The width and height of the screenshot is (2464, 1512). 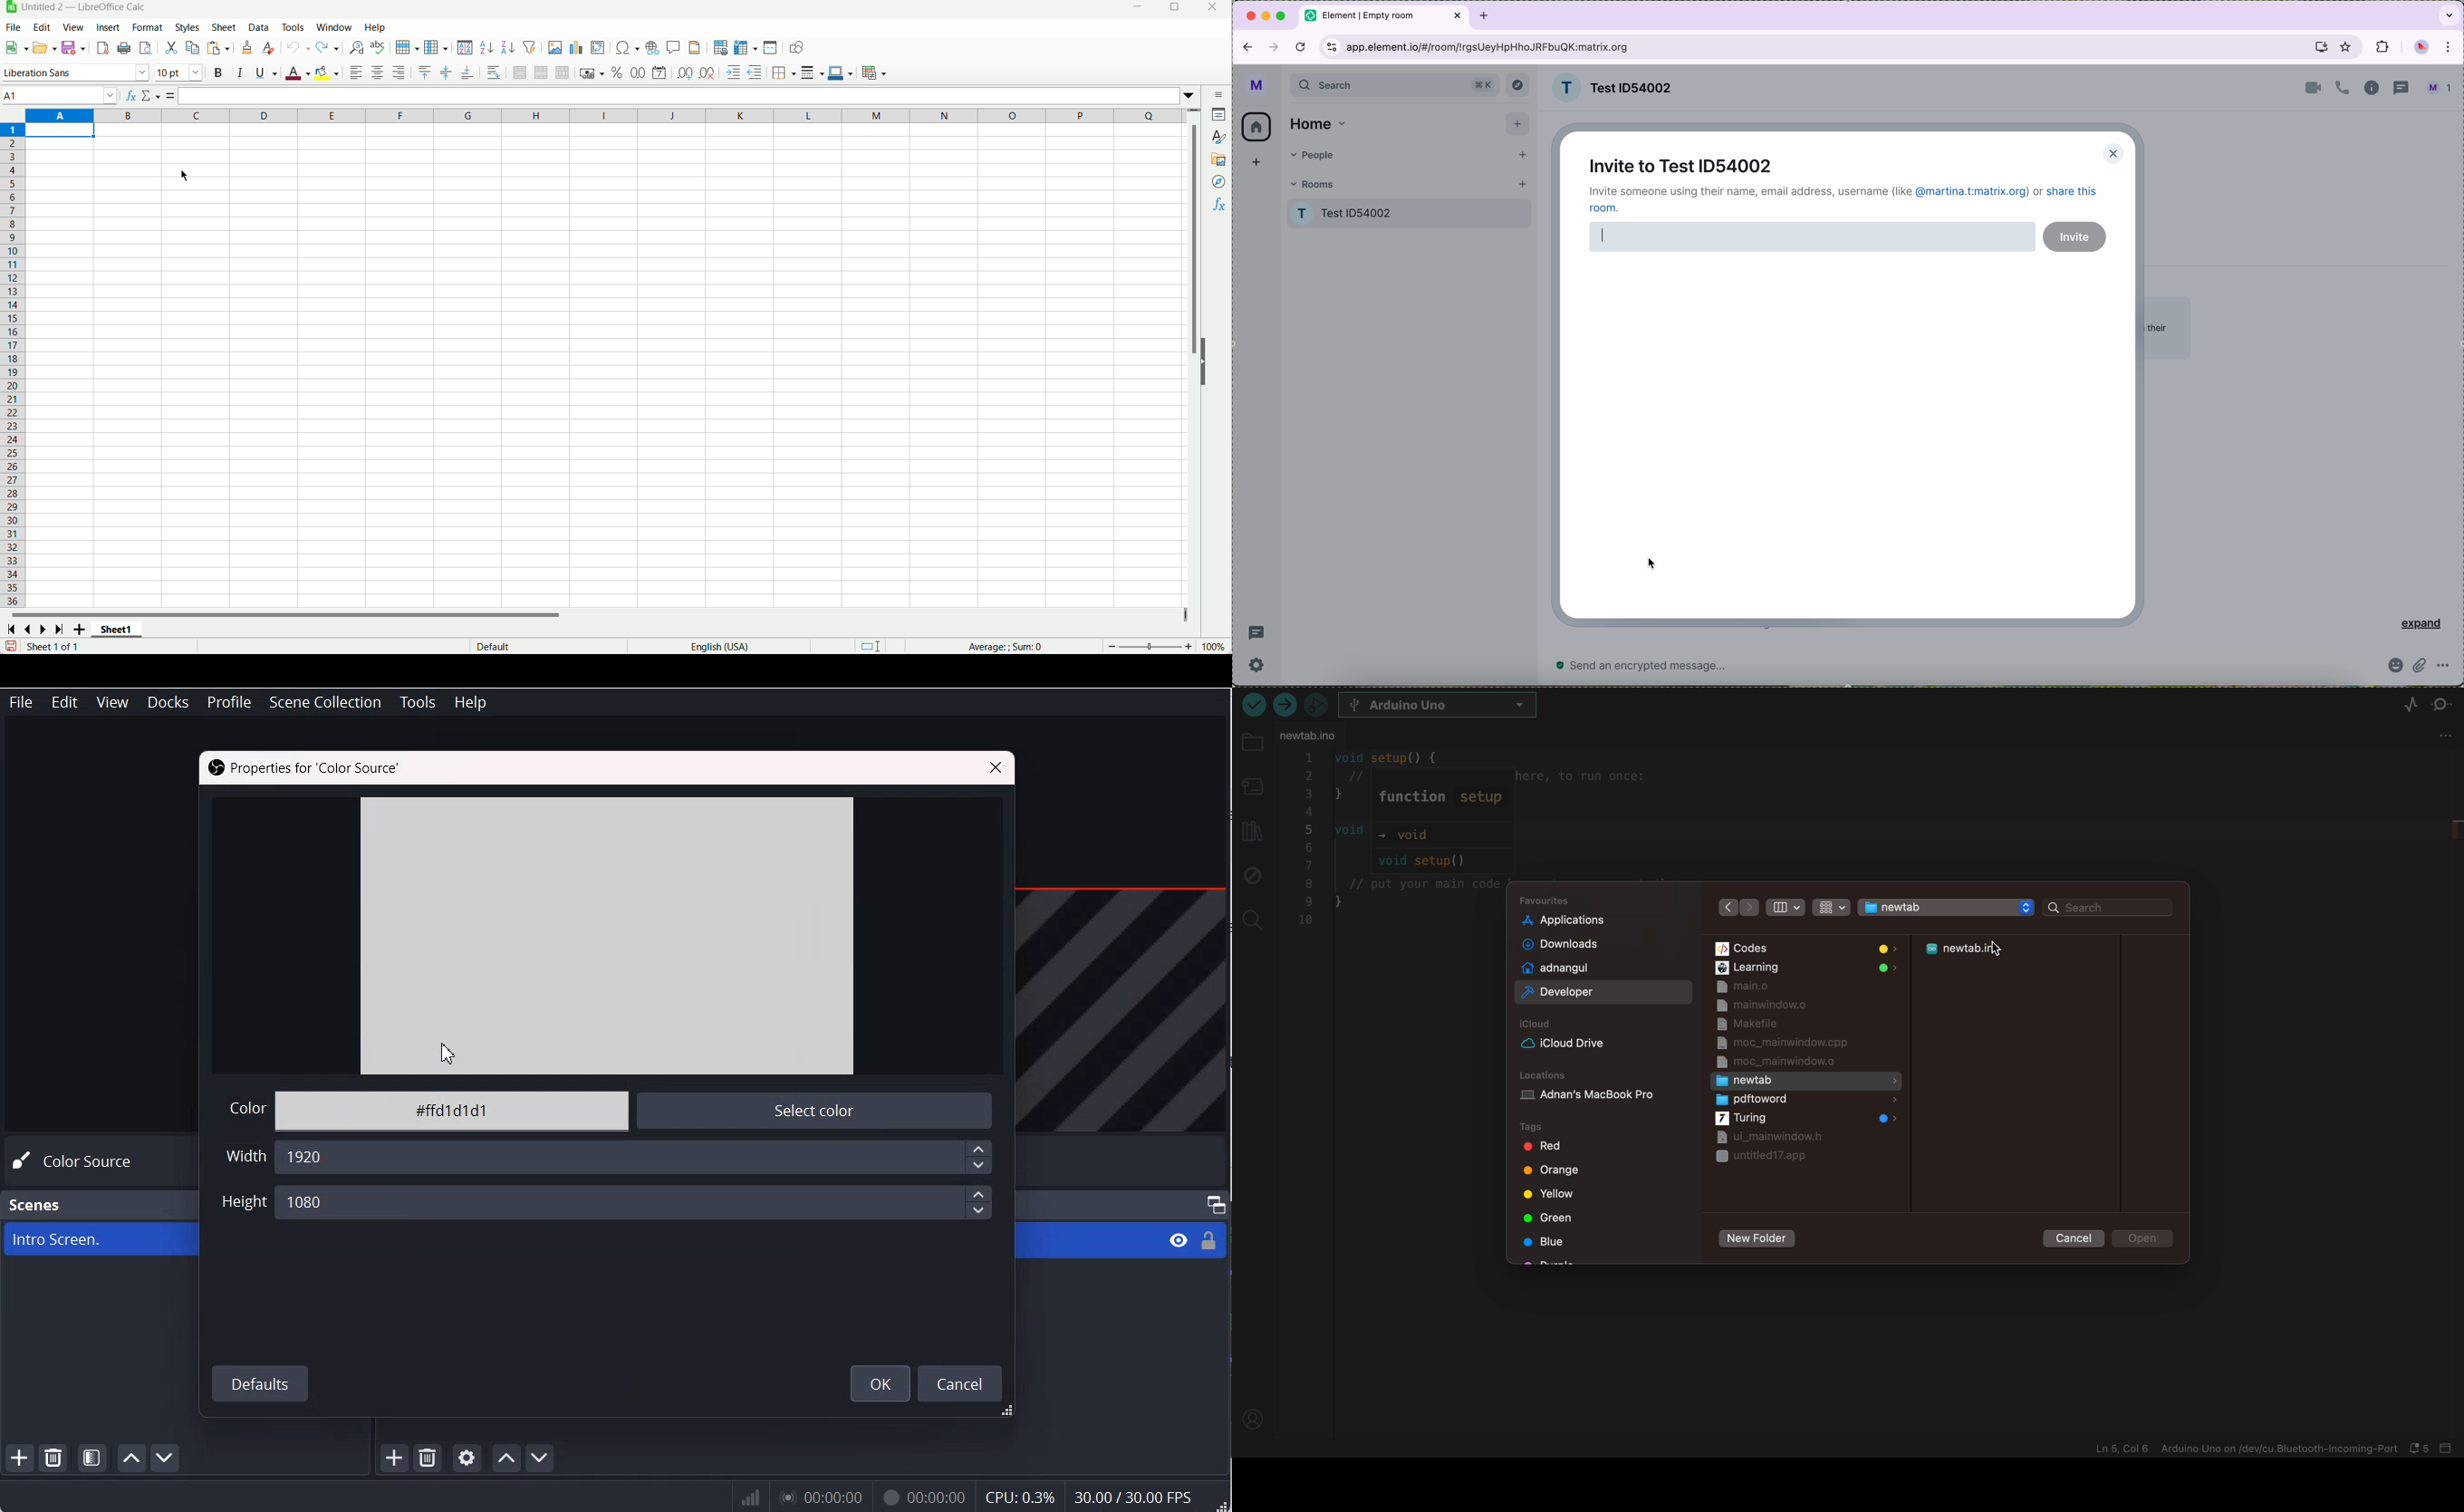 What do you see at coordinates (1258, 85) in the screenshot?
I see `profile` at bounding box center [1258, 85].